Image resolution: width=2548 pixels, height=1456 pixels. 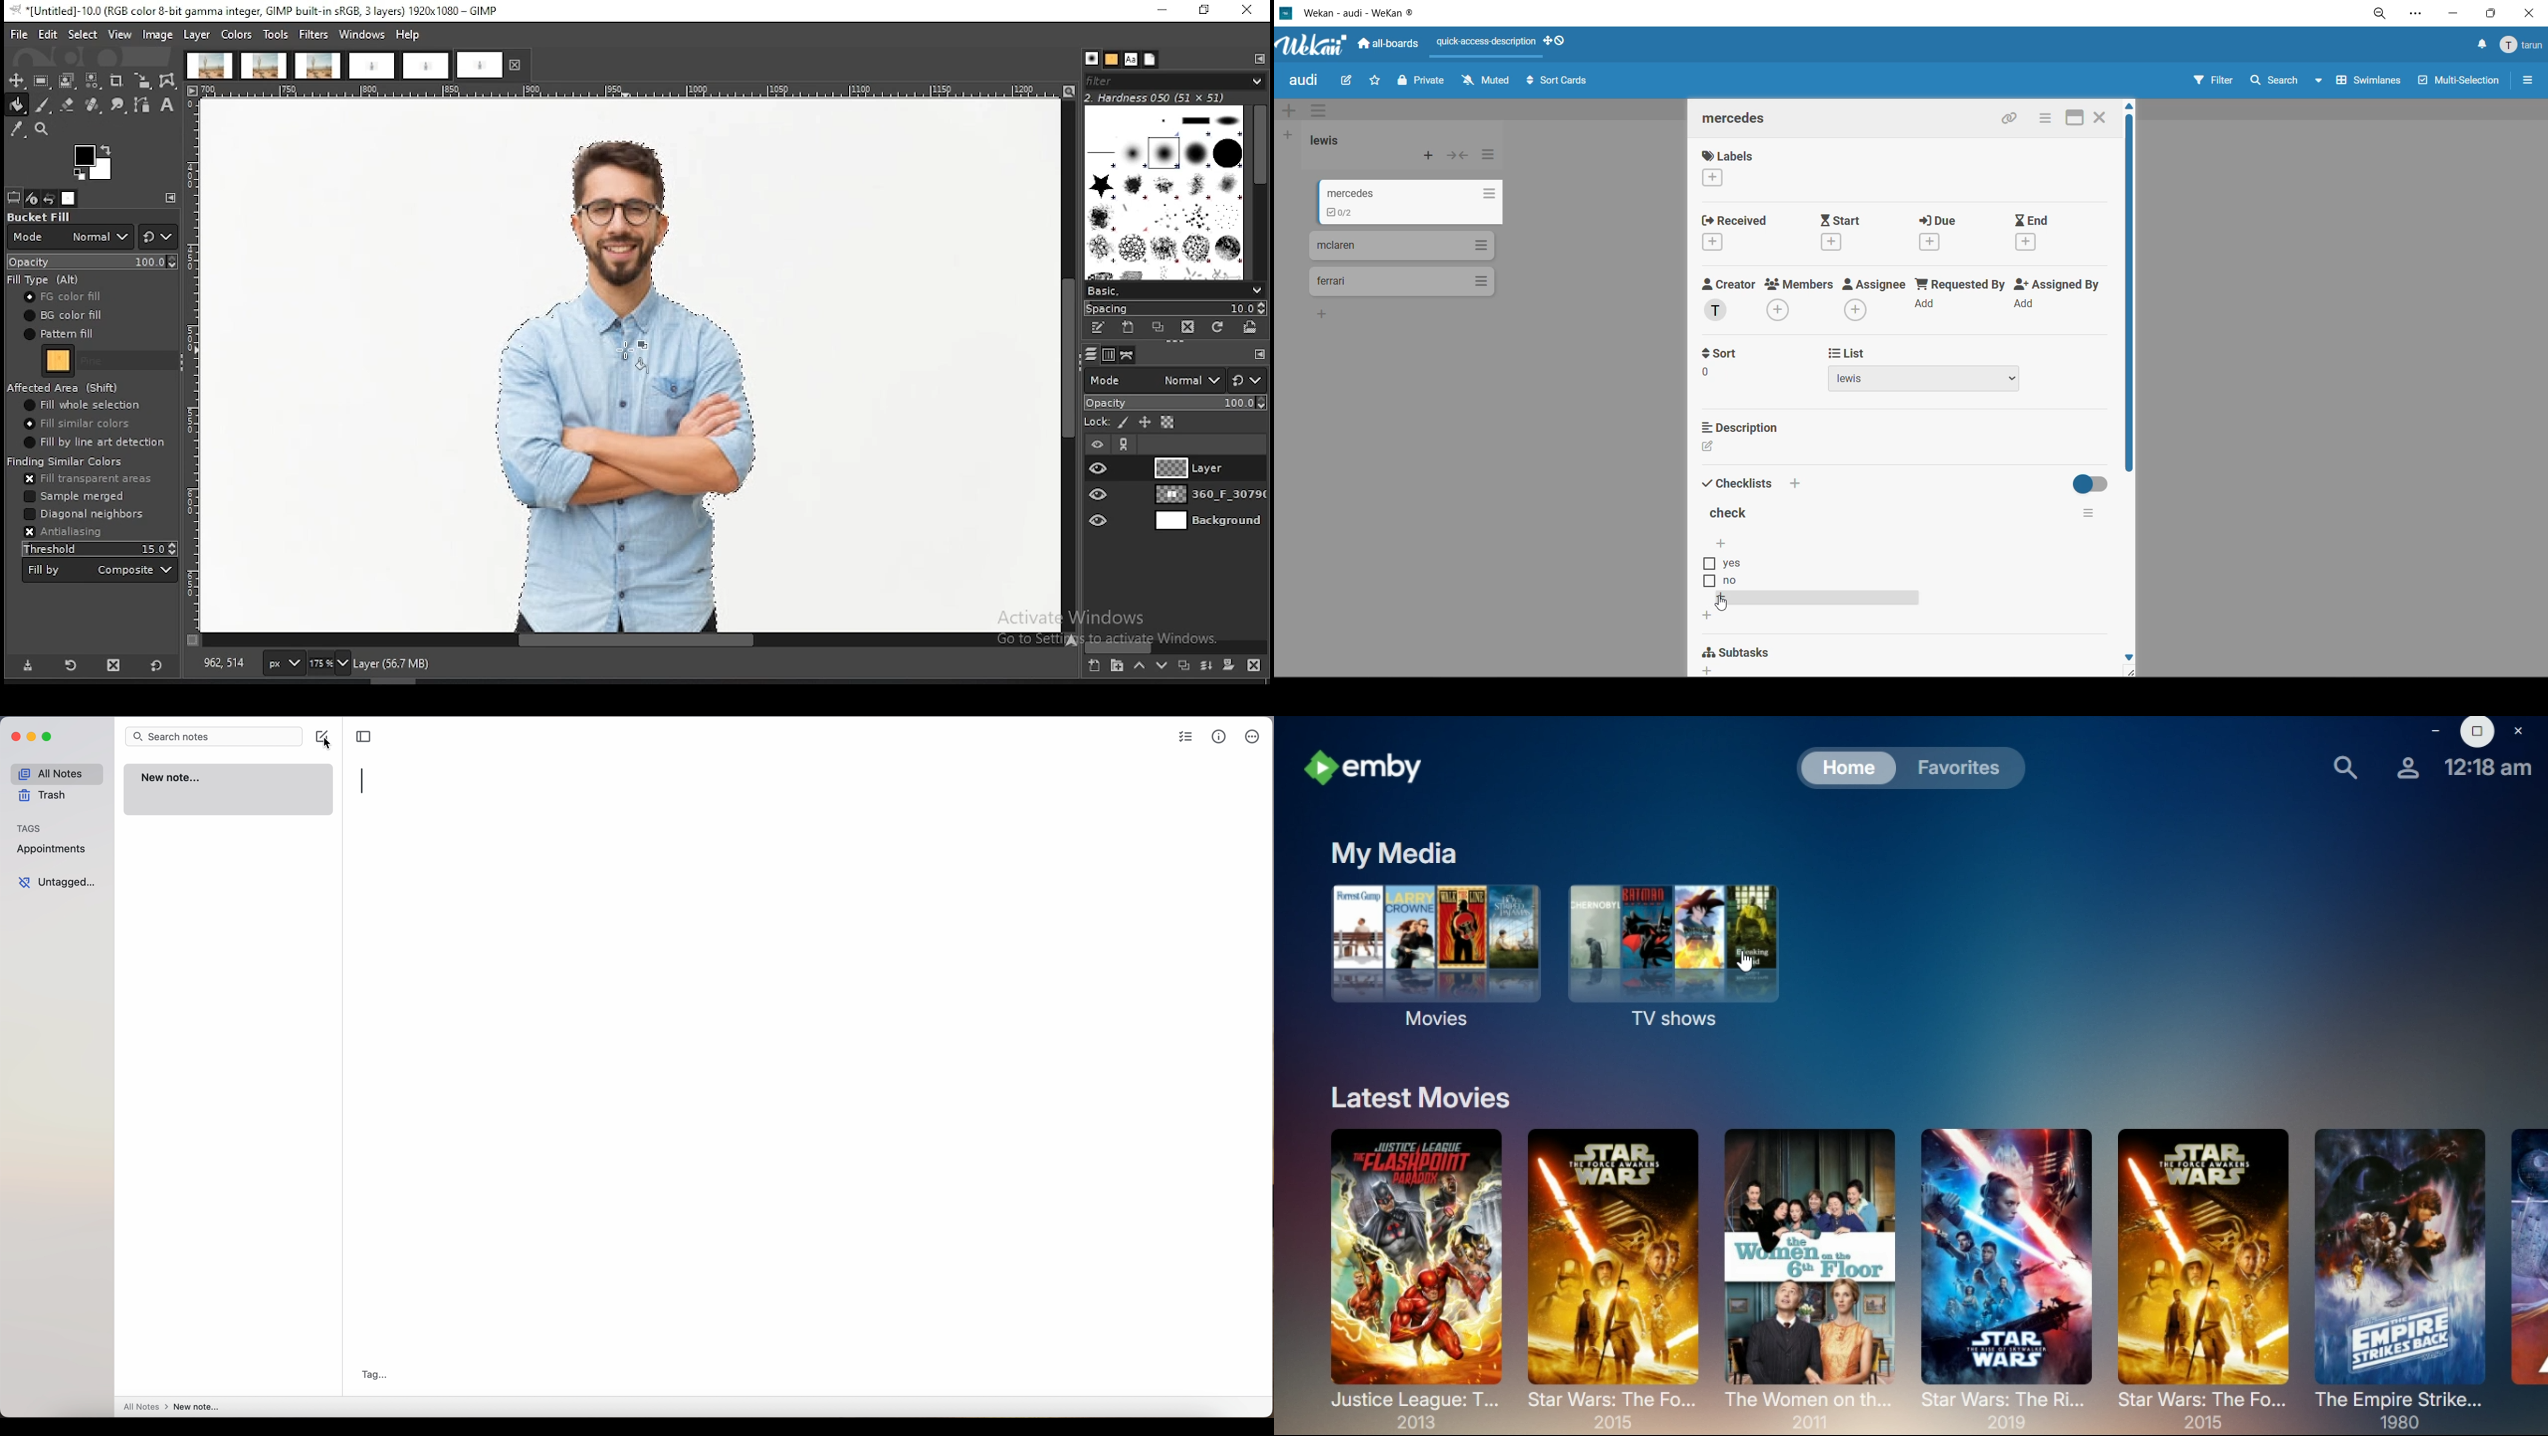 What do you see at coordinates (1707, 581) in the screenshot?
I see `Checkbox` at bounding box center [1707, 581].